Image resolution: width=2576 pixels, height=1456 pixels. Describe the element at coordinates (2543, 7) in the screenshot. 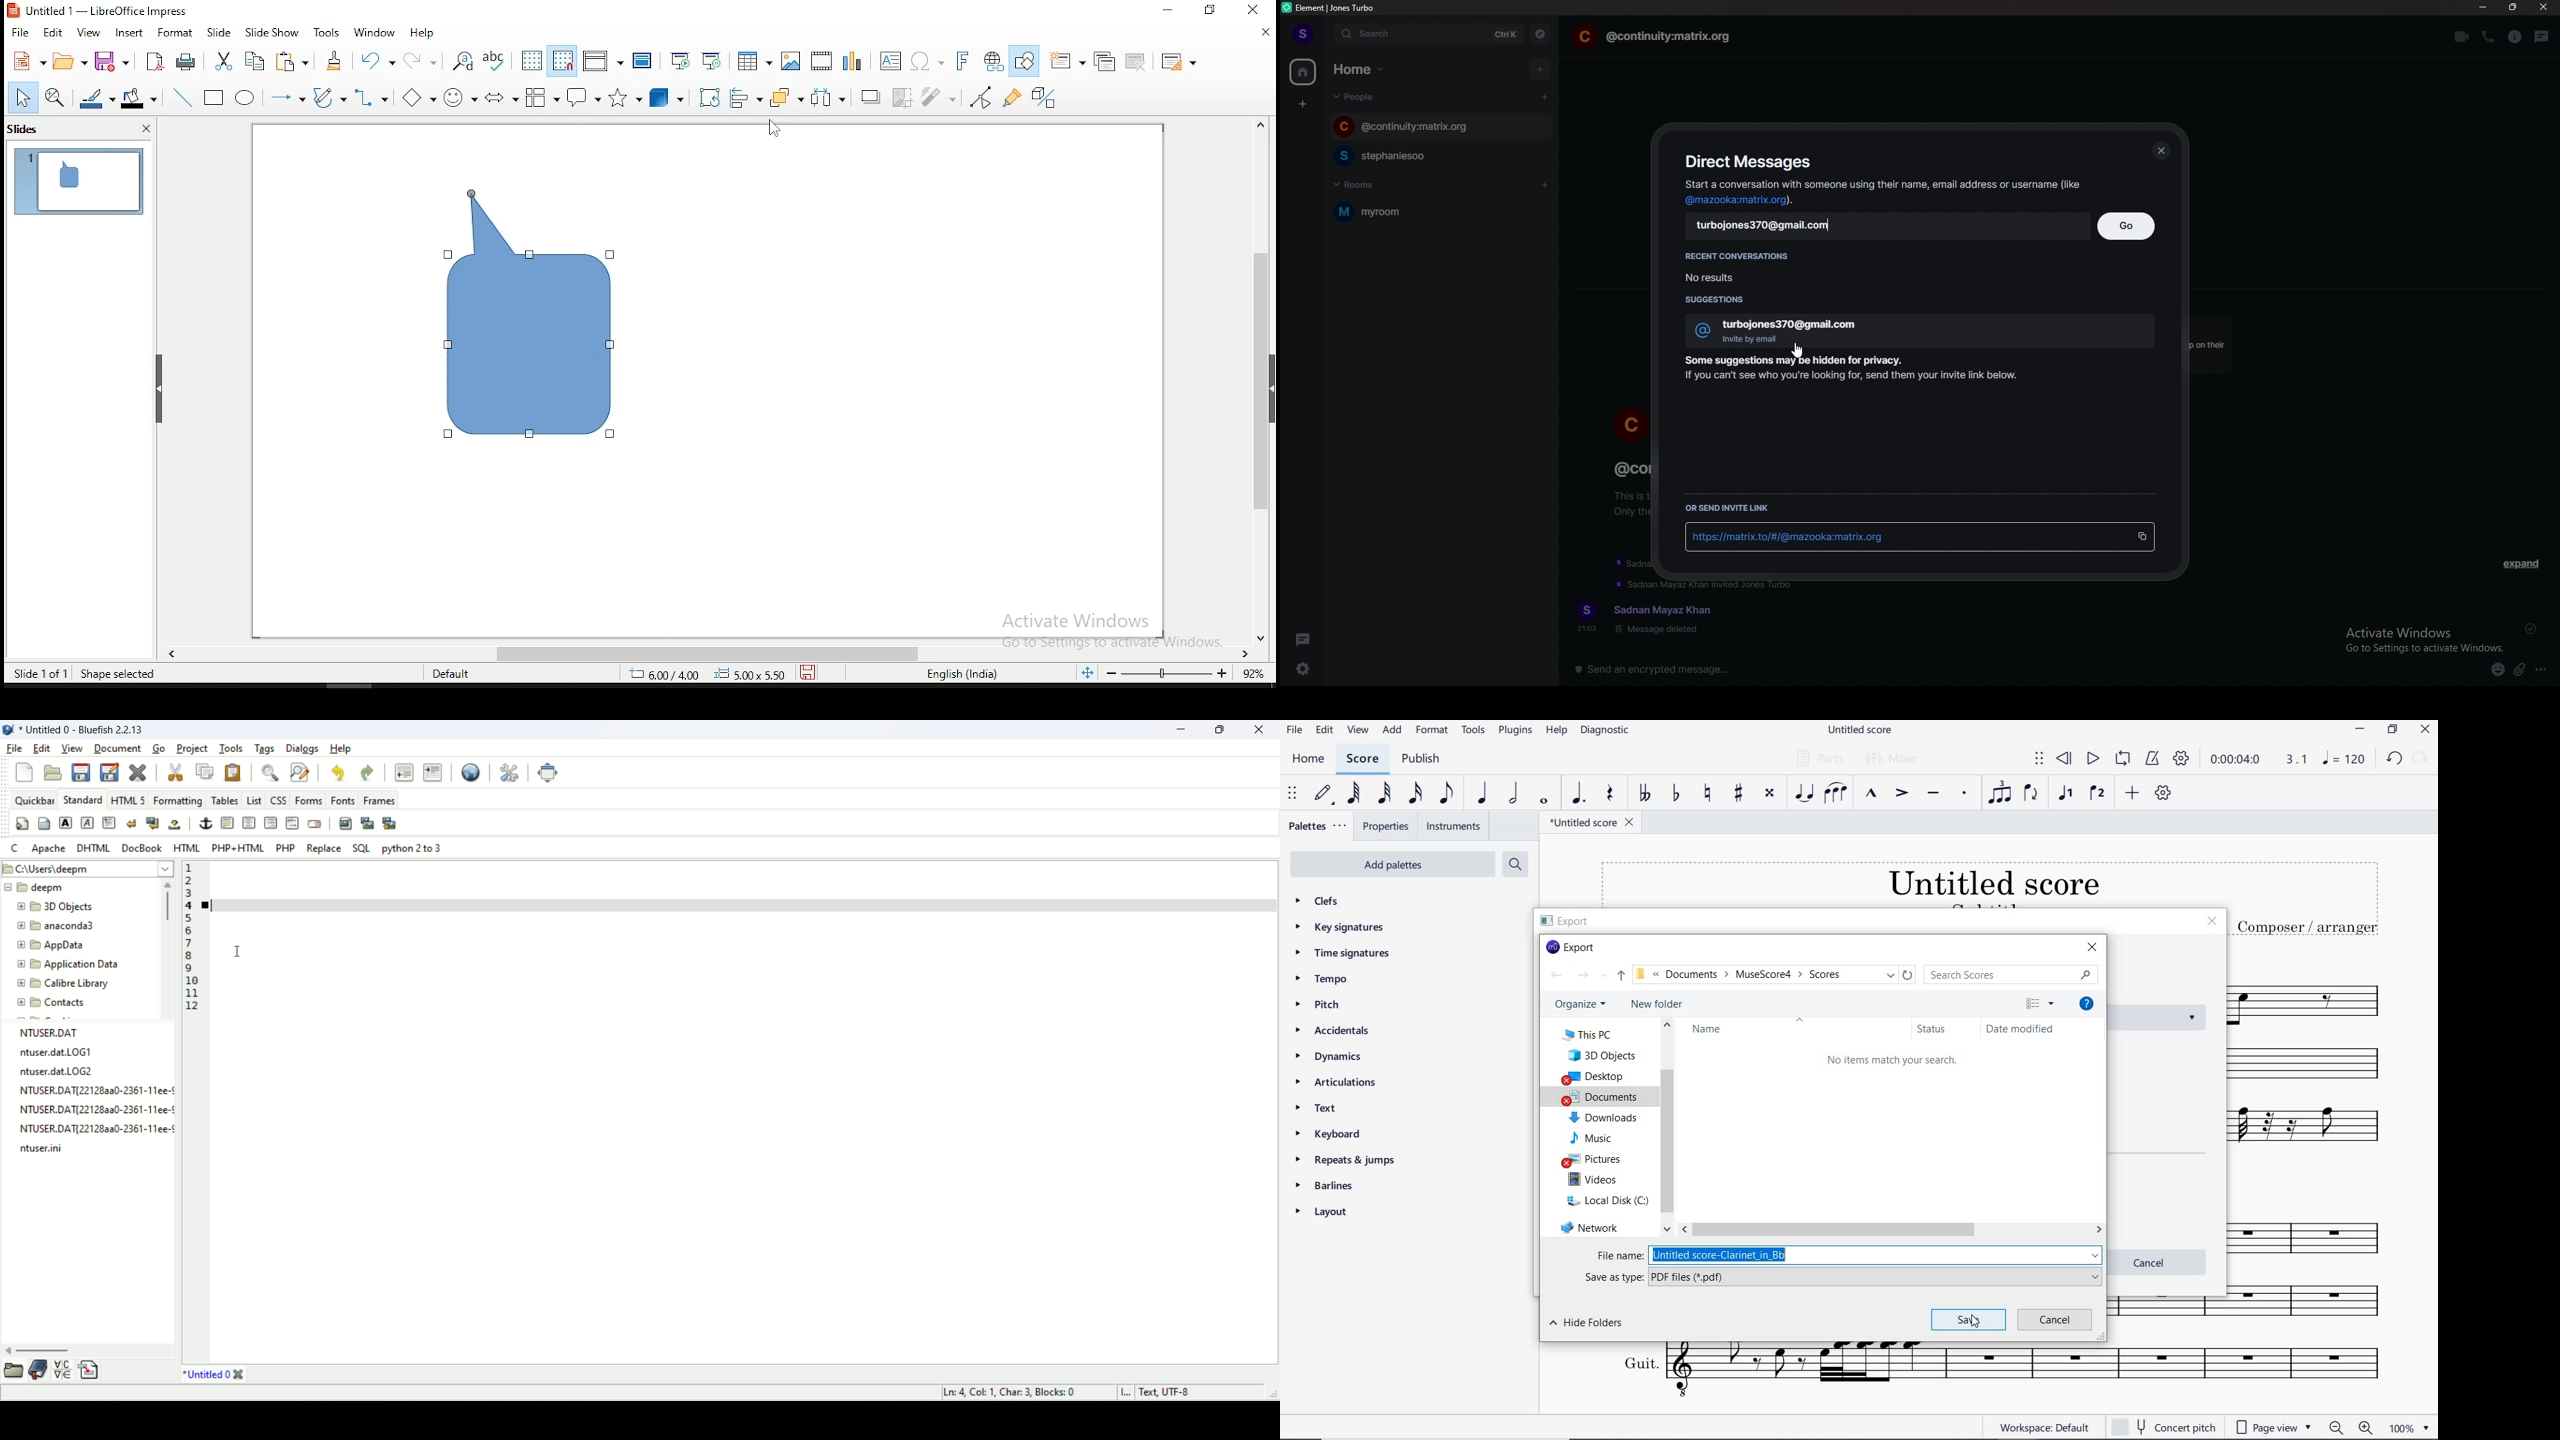

I see `close` at that location.